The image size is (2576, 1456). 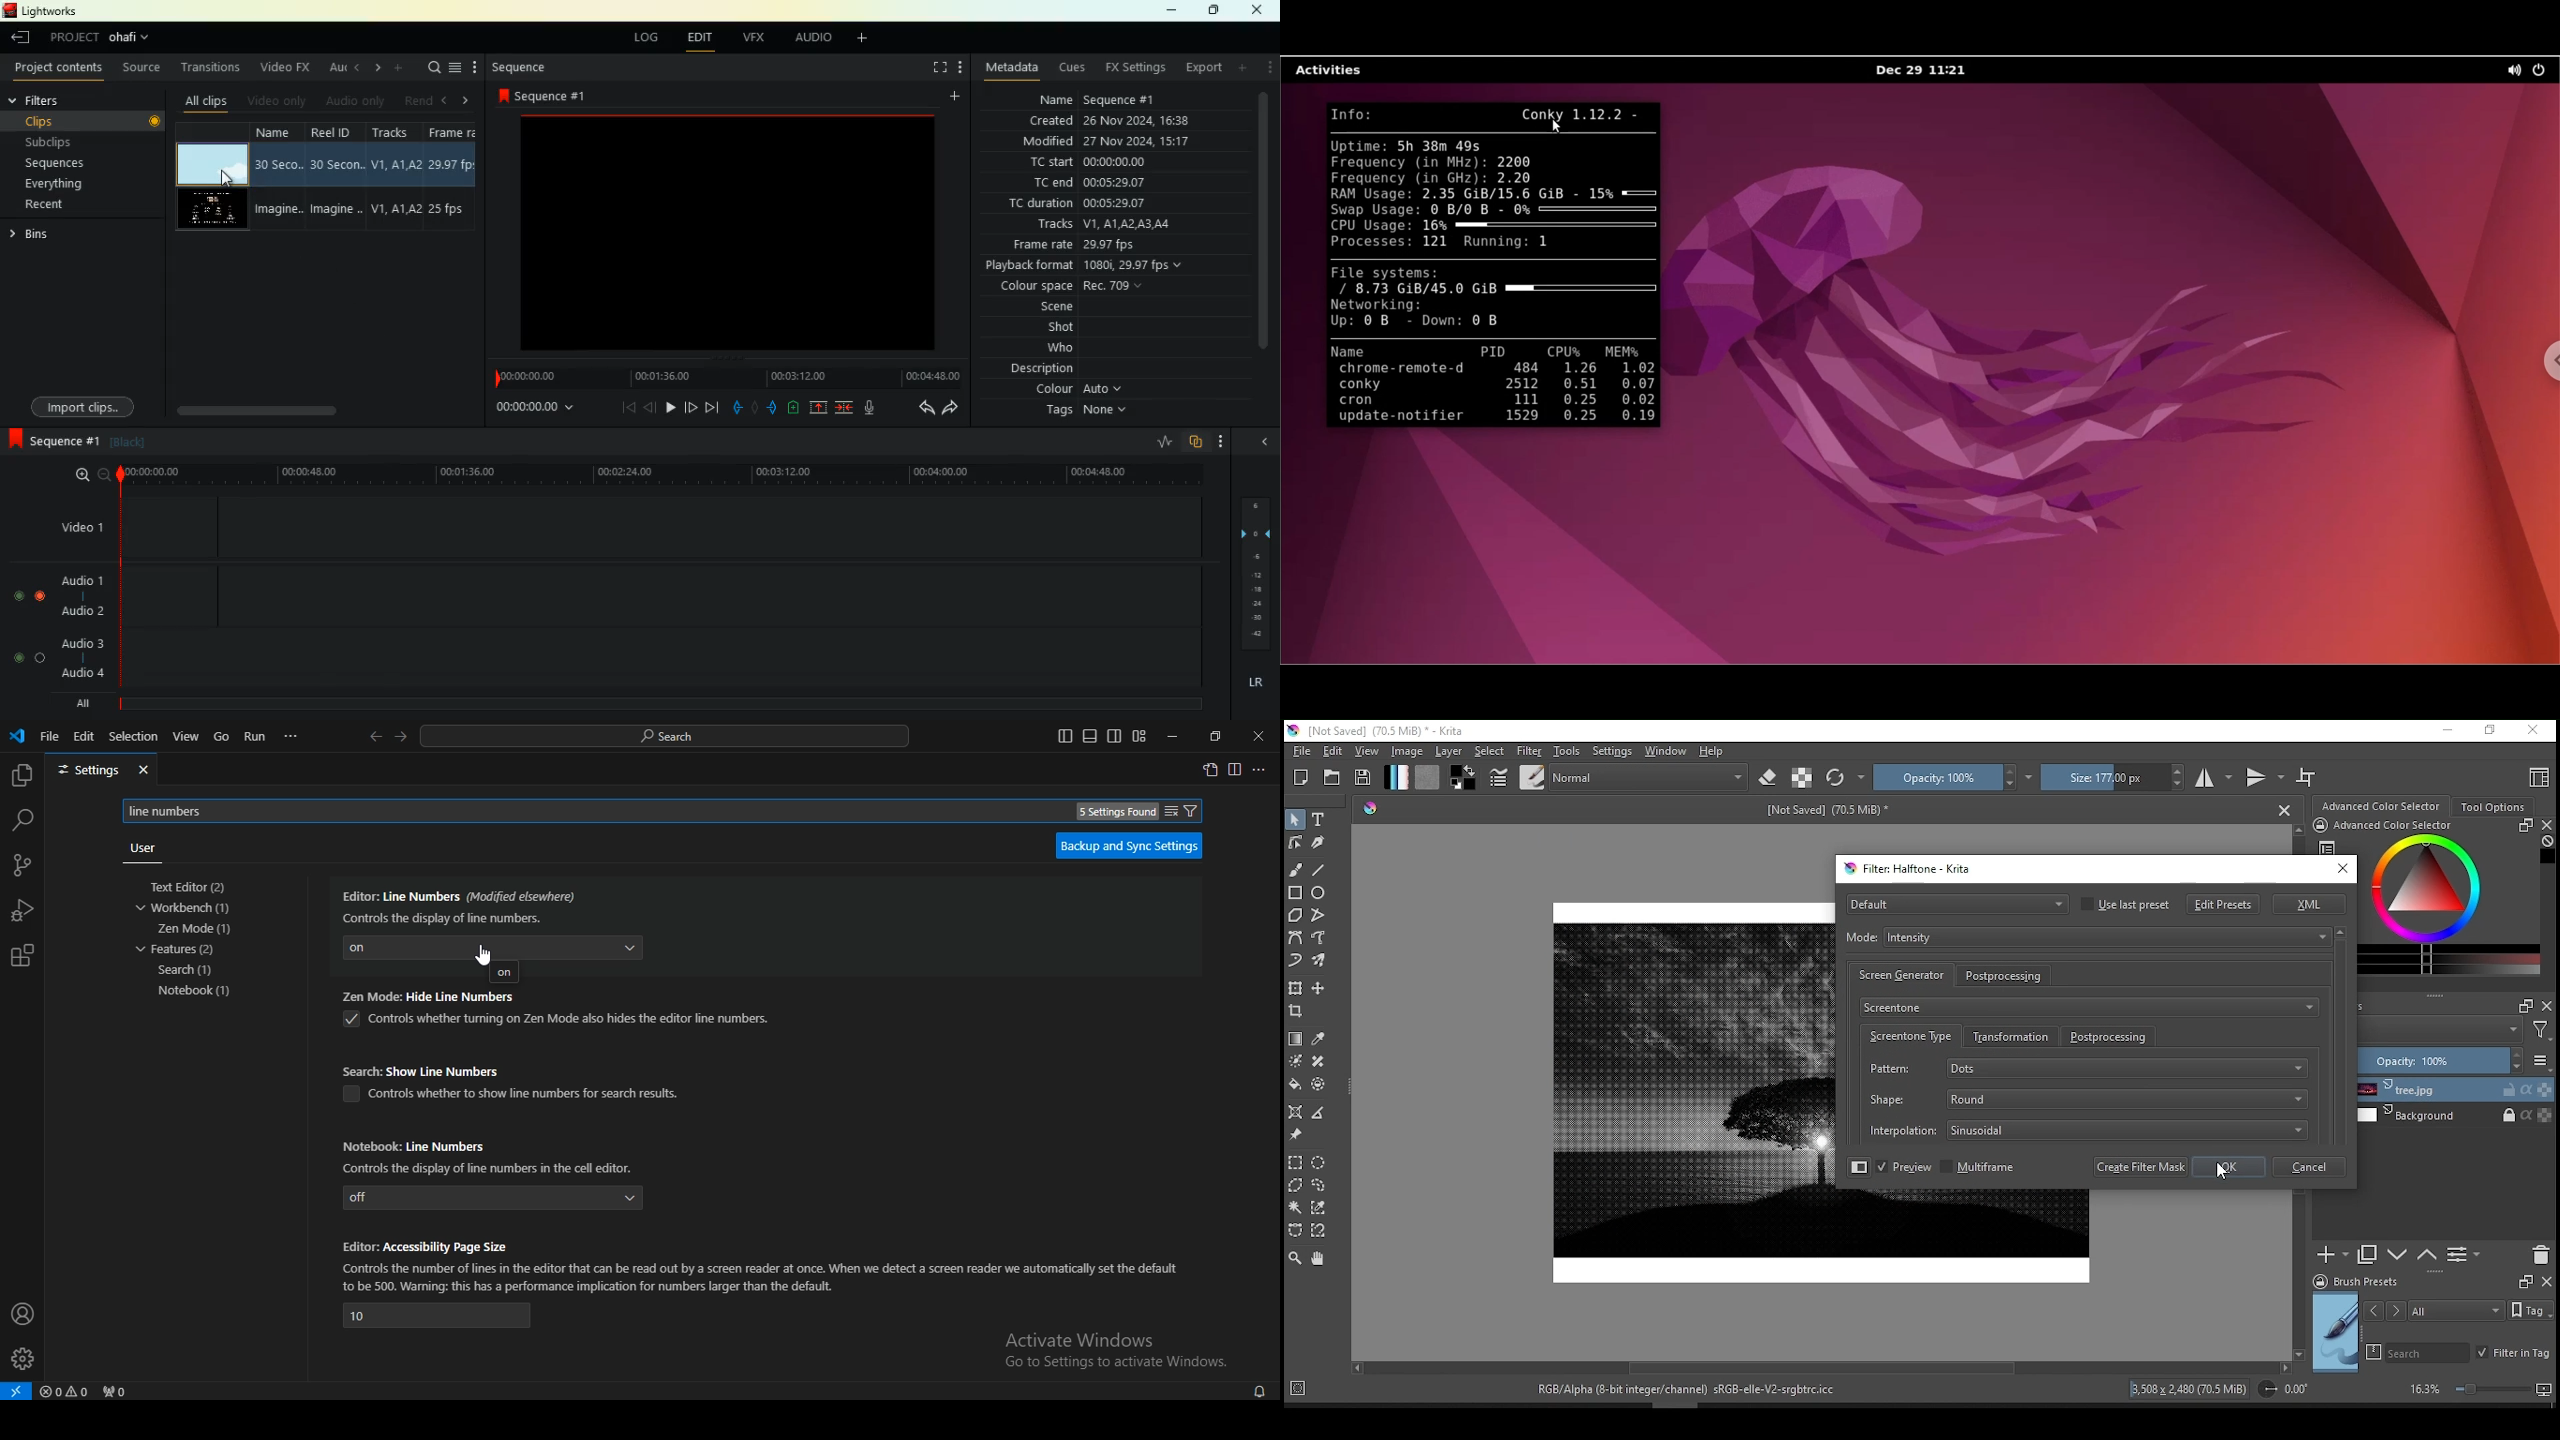 What do you see at coordinates (1909, 1035) in the screenshot?
I see `screentone type` at bounding box center [1909, 1035].